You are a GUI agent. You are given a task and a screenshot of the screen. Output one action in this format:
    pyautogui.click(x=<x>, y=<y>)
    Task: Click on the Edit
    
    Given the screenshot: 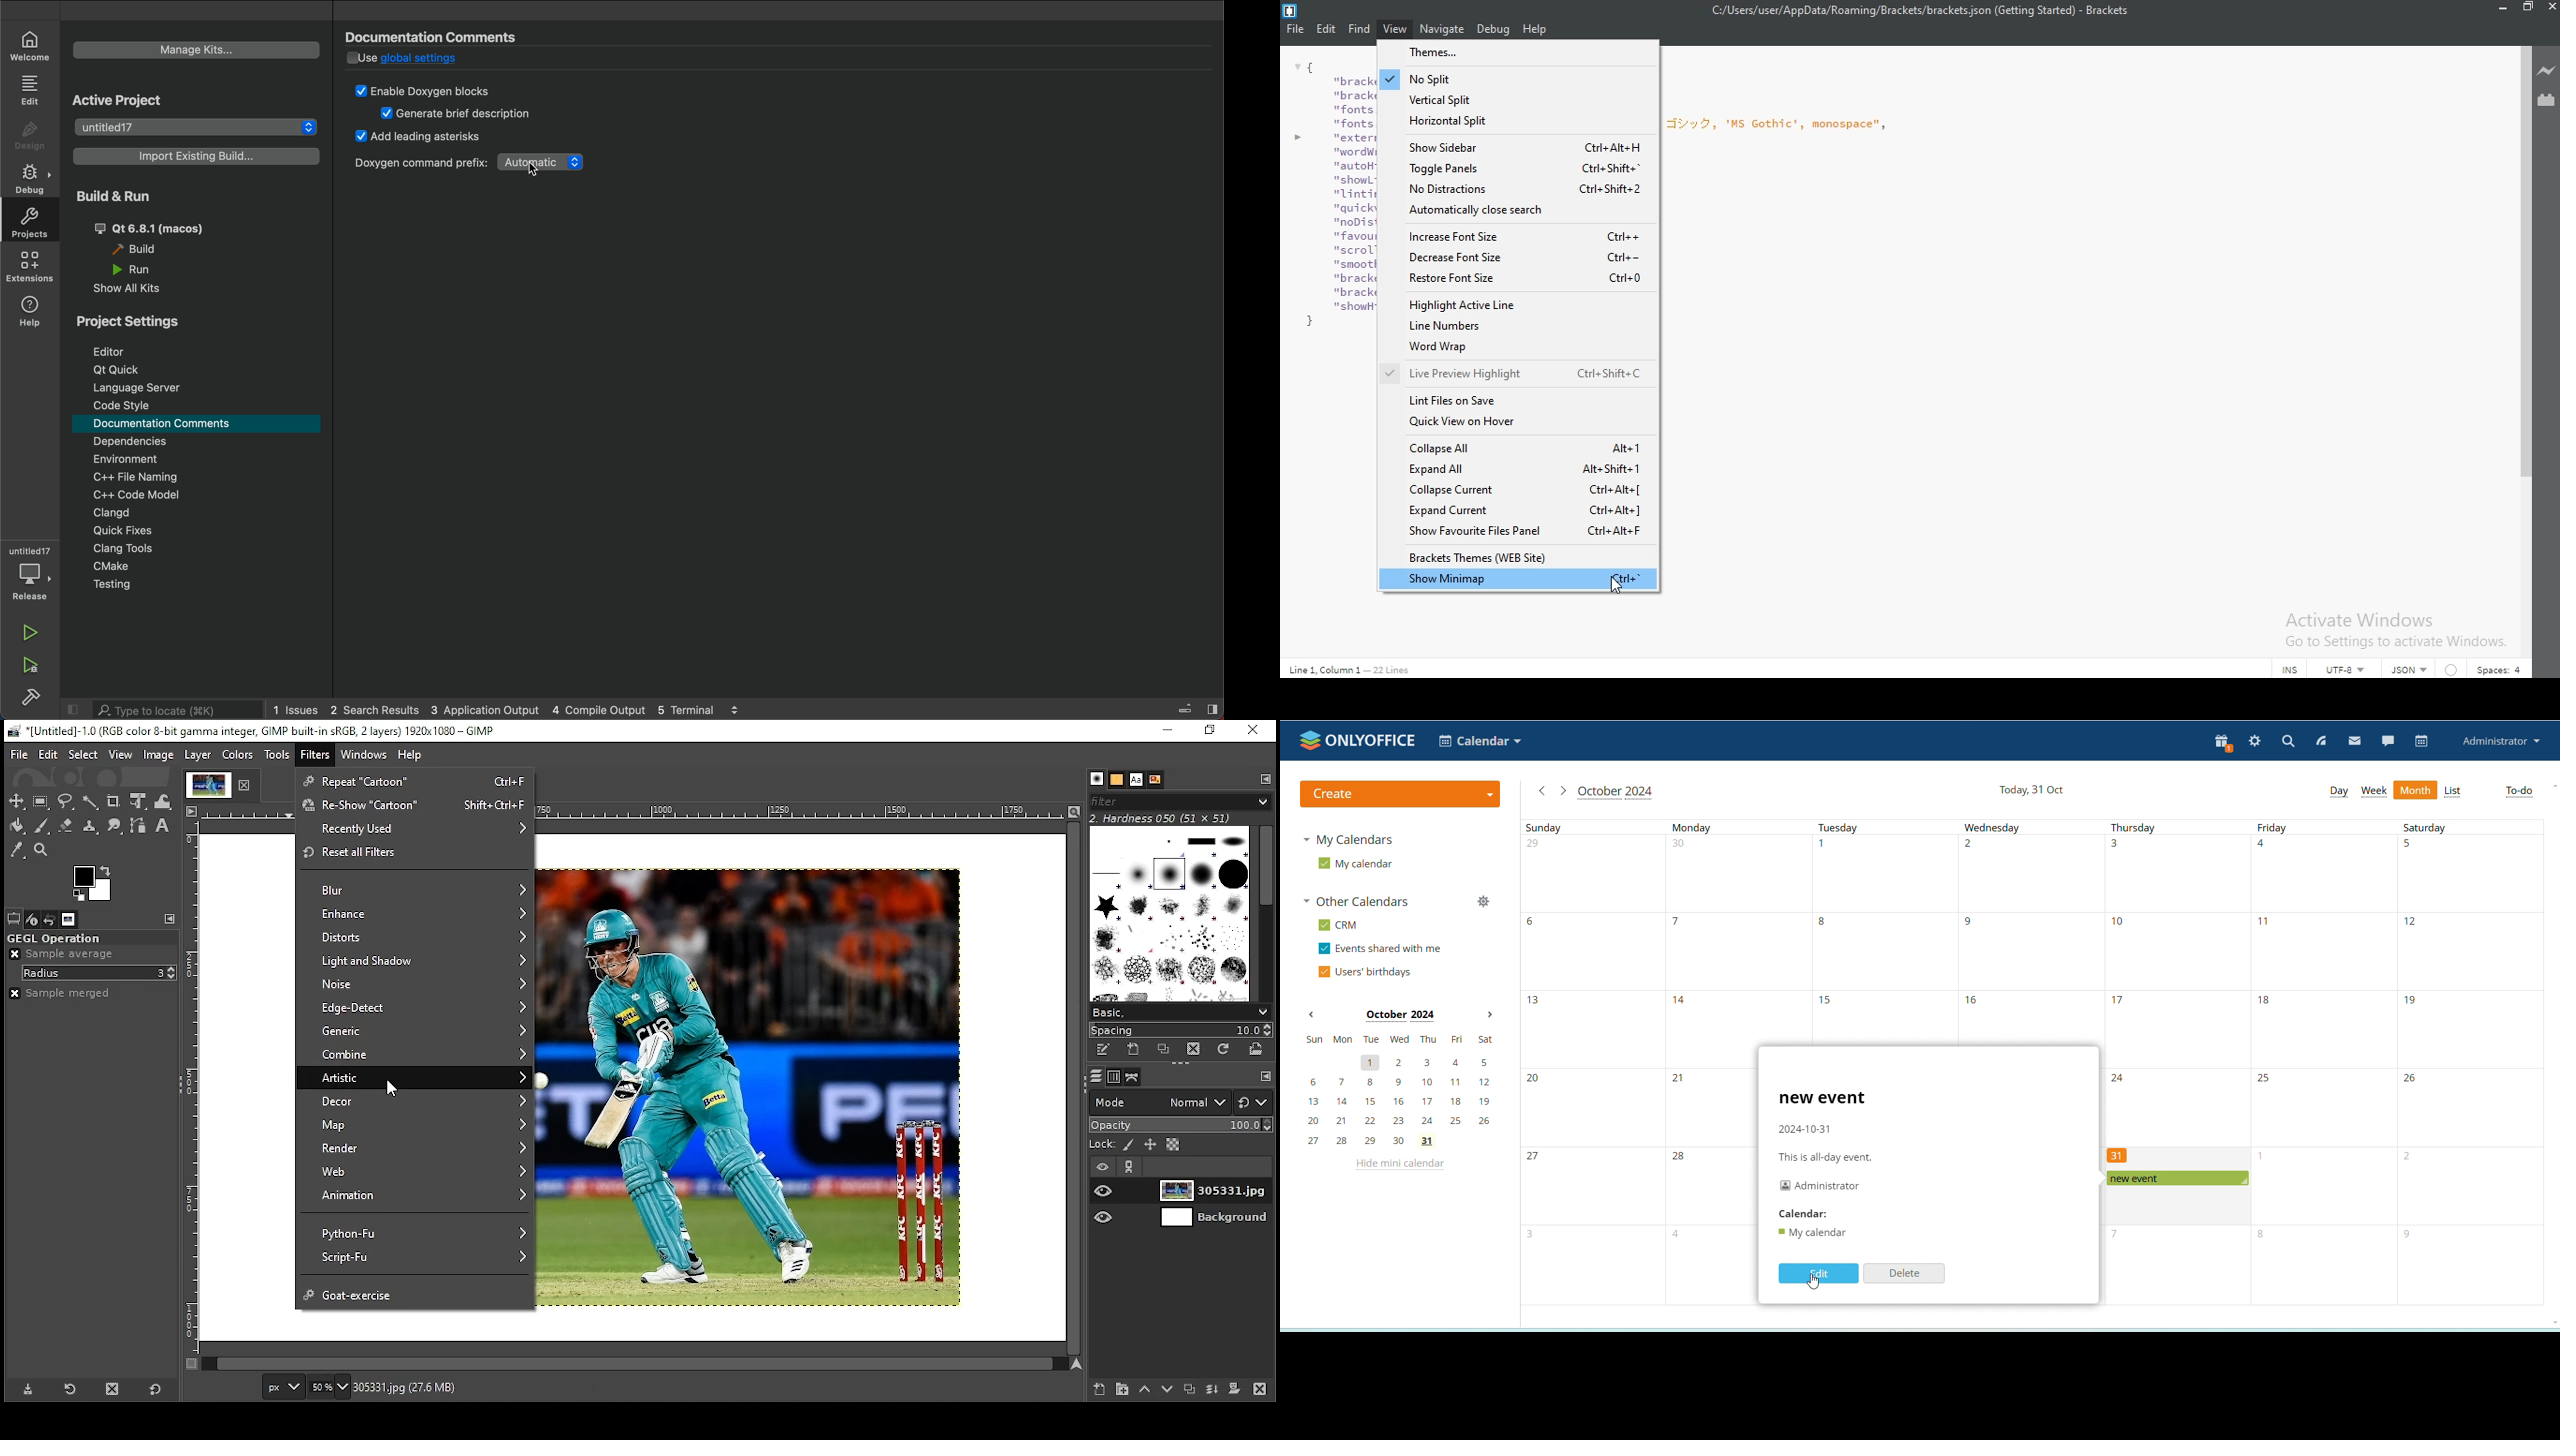 What is the action you would take?
    pyautogui.click(x=1329, y=29)
    